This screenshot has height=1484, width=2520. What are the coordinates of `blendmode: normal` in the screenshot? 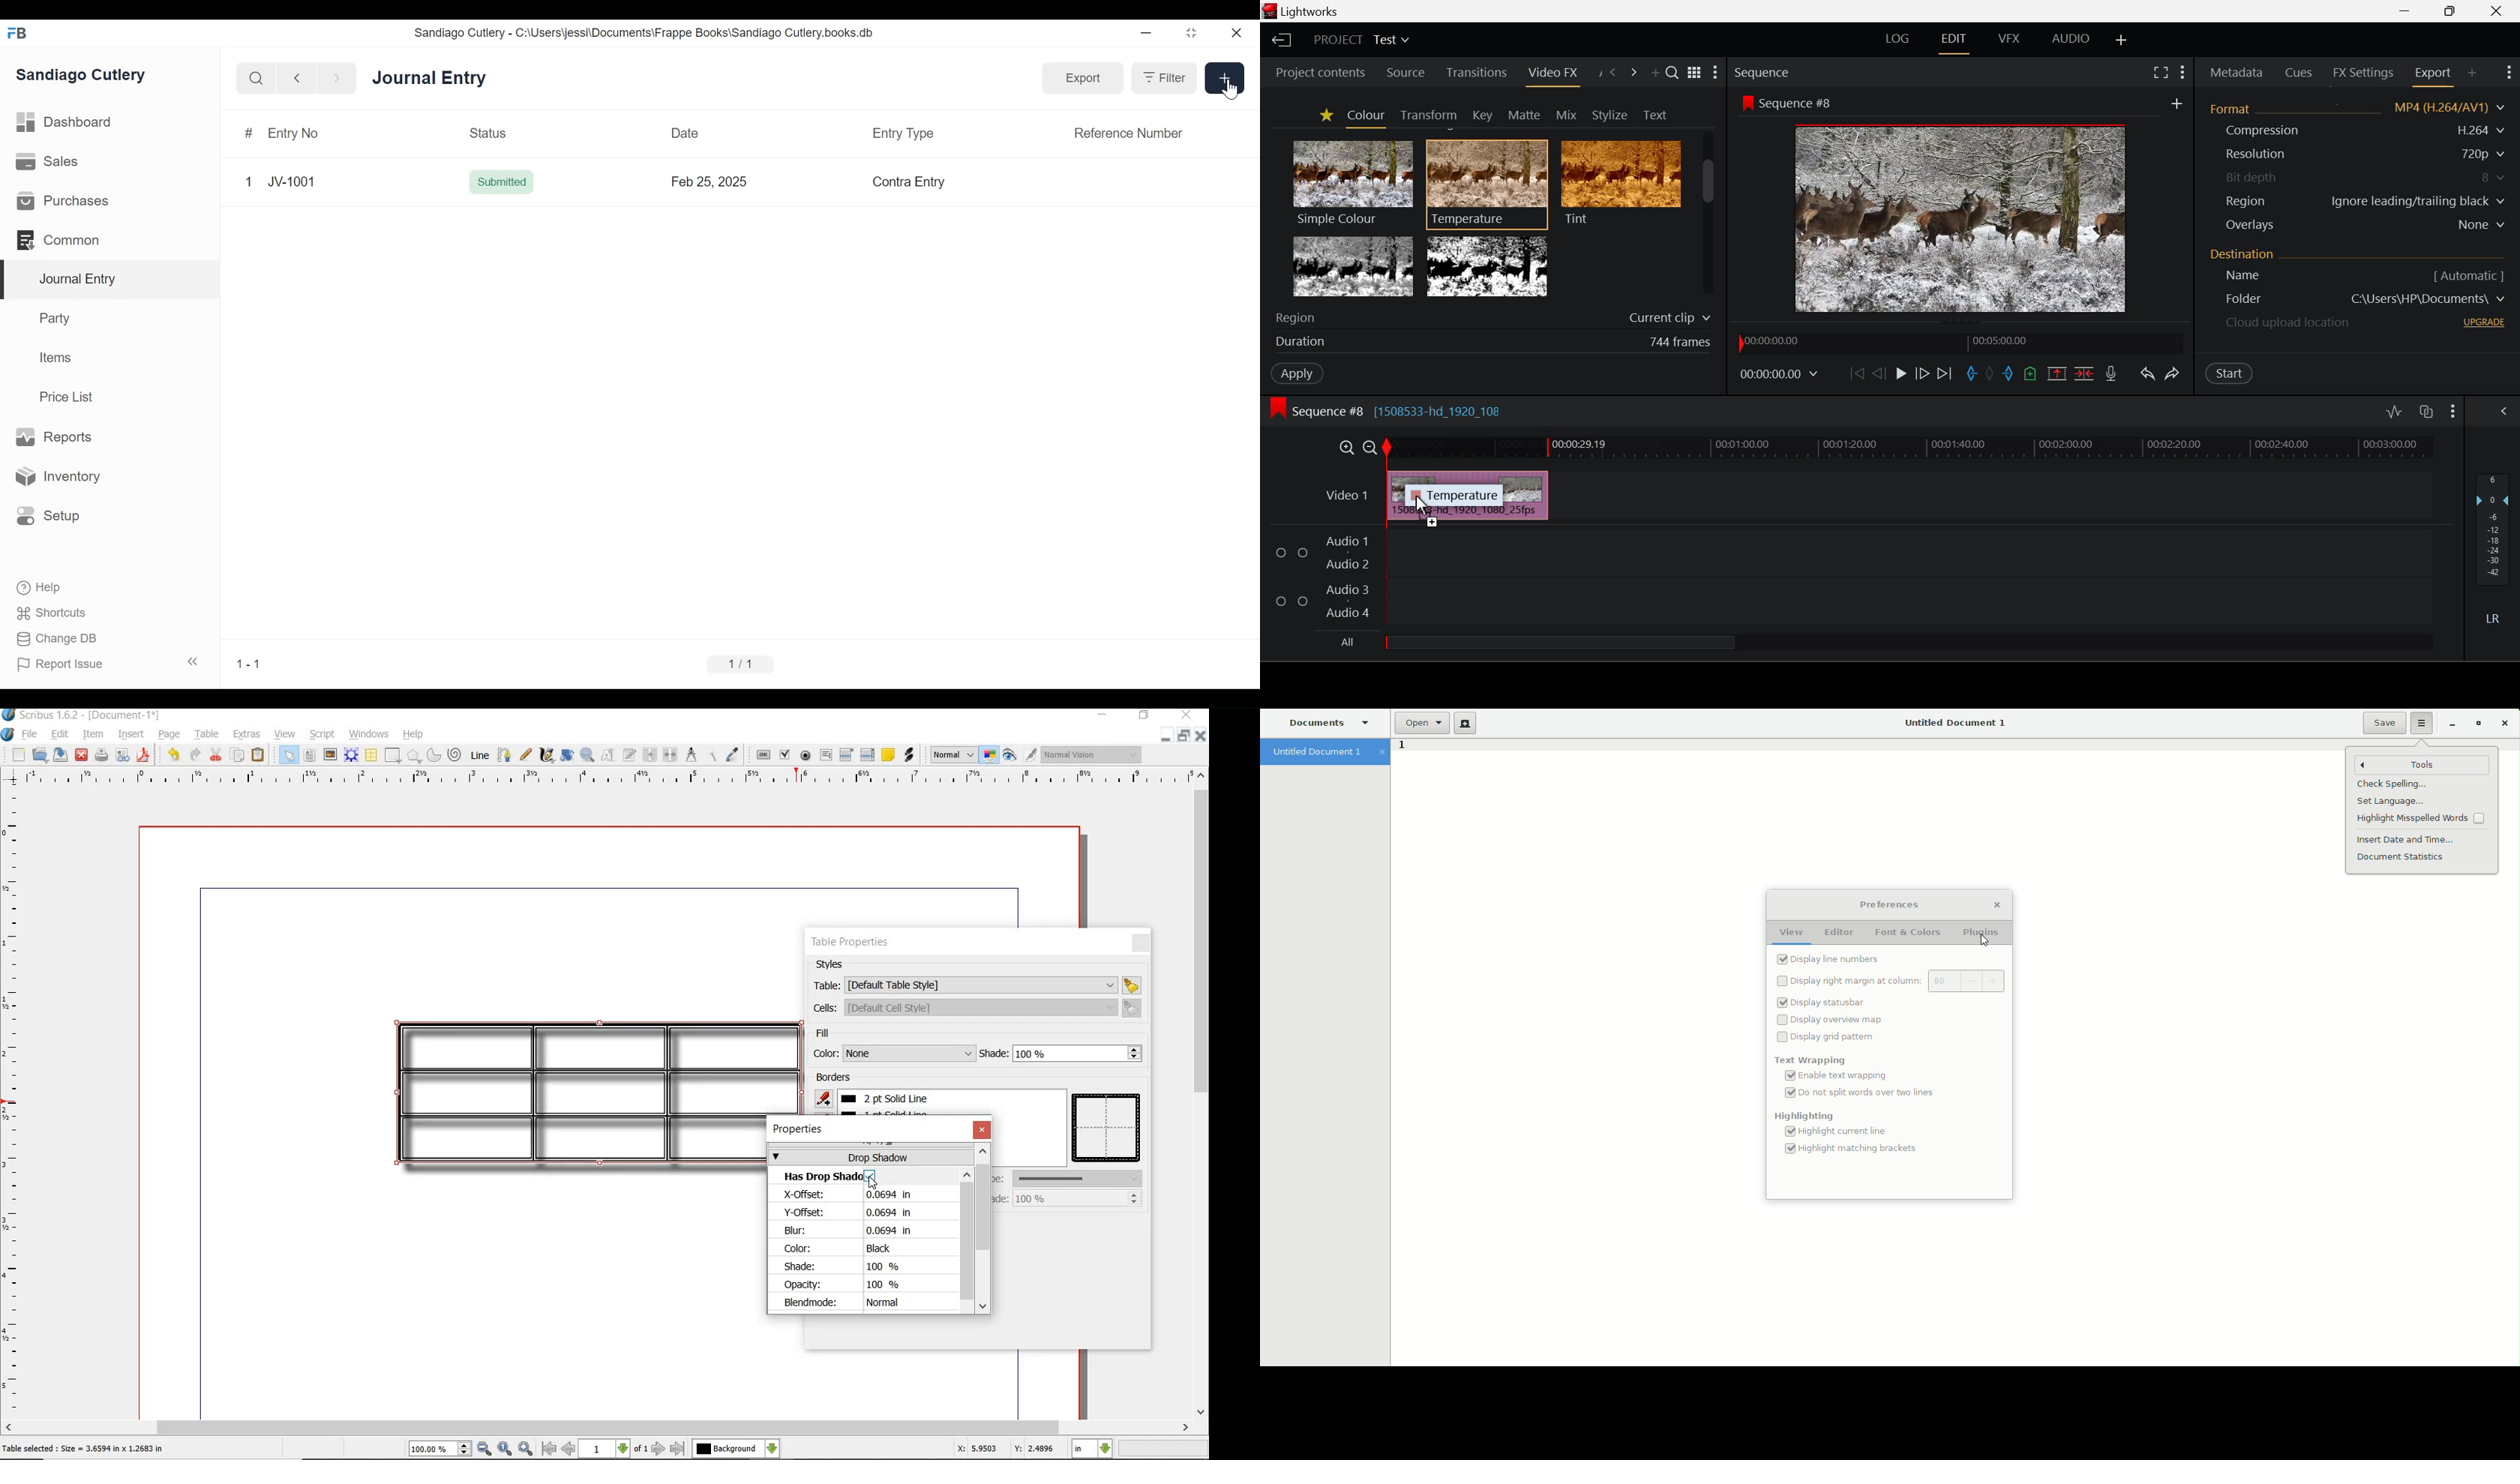 It's located at (857, 1303).